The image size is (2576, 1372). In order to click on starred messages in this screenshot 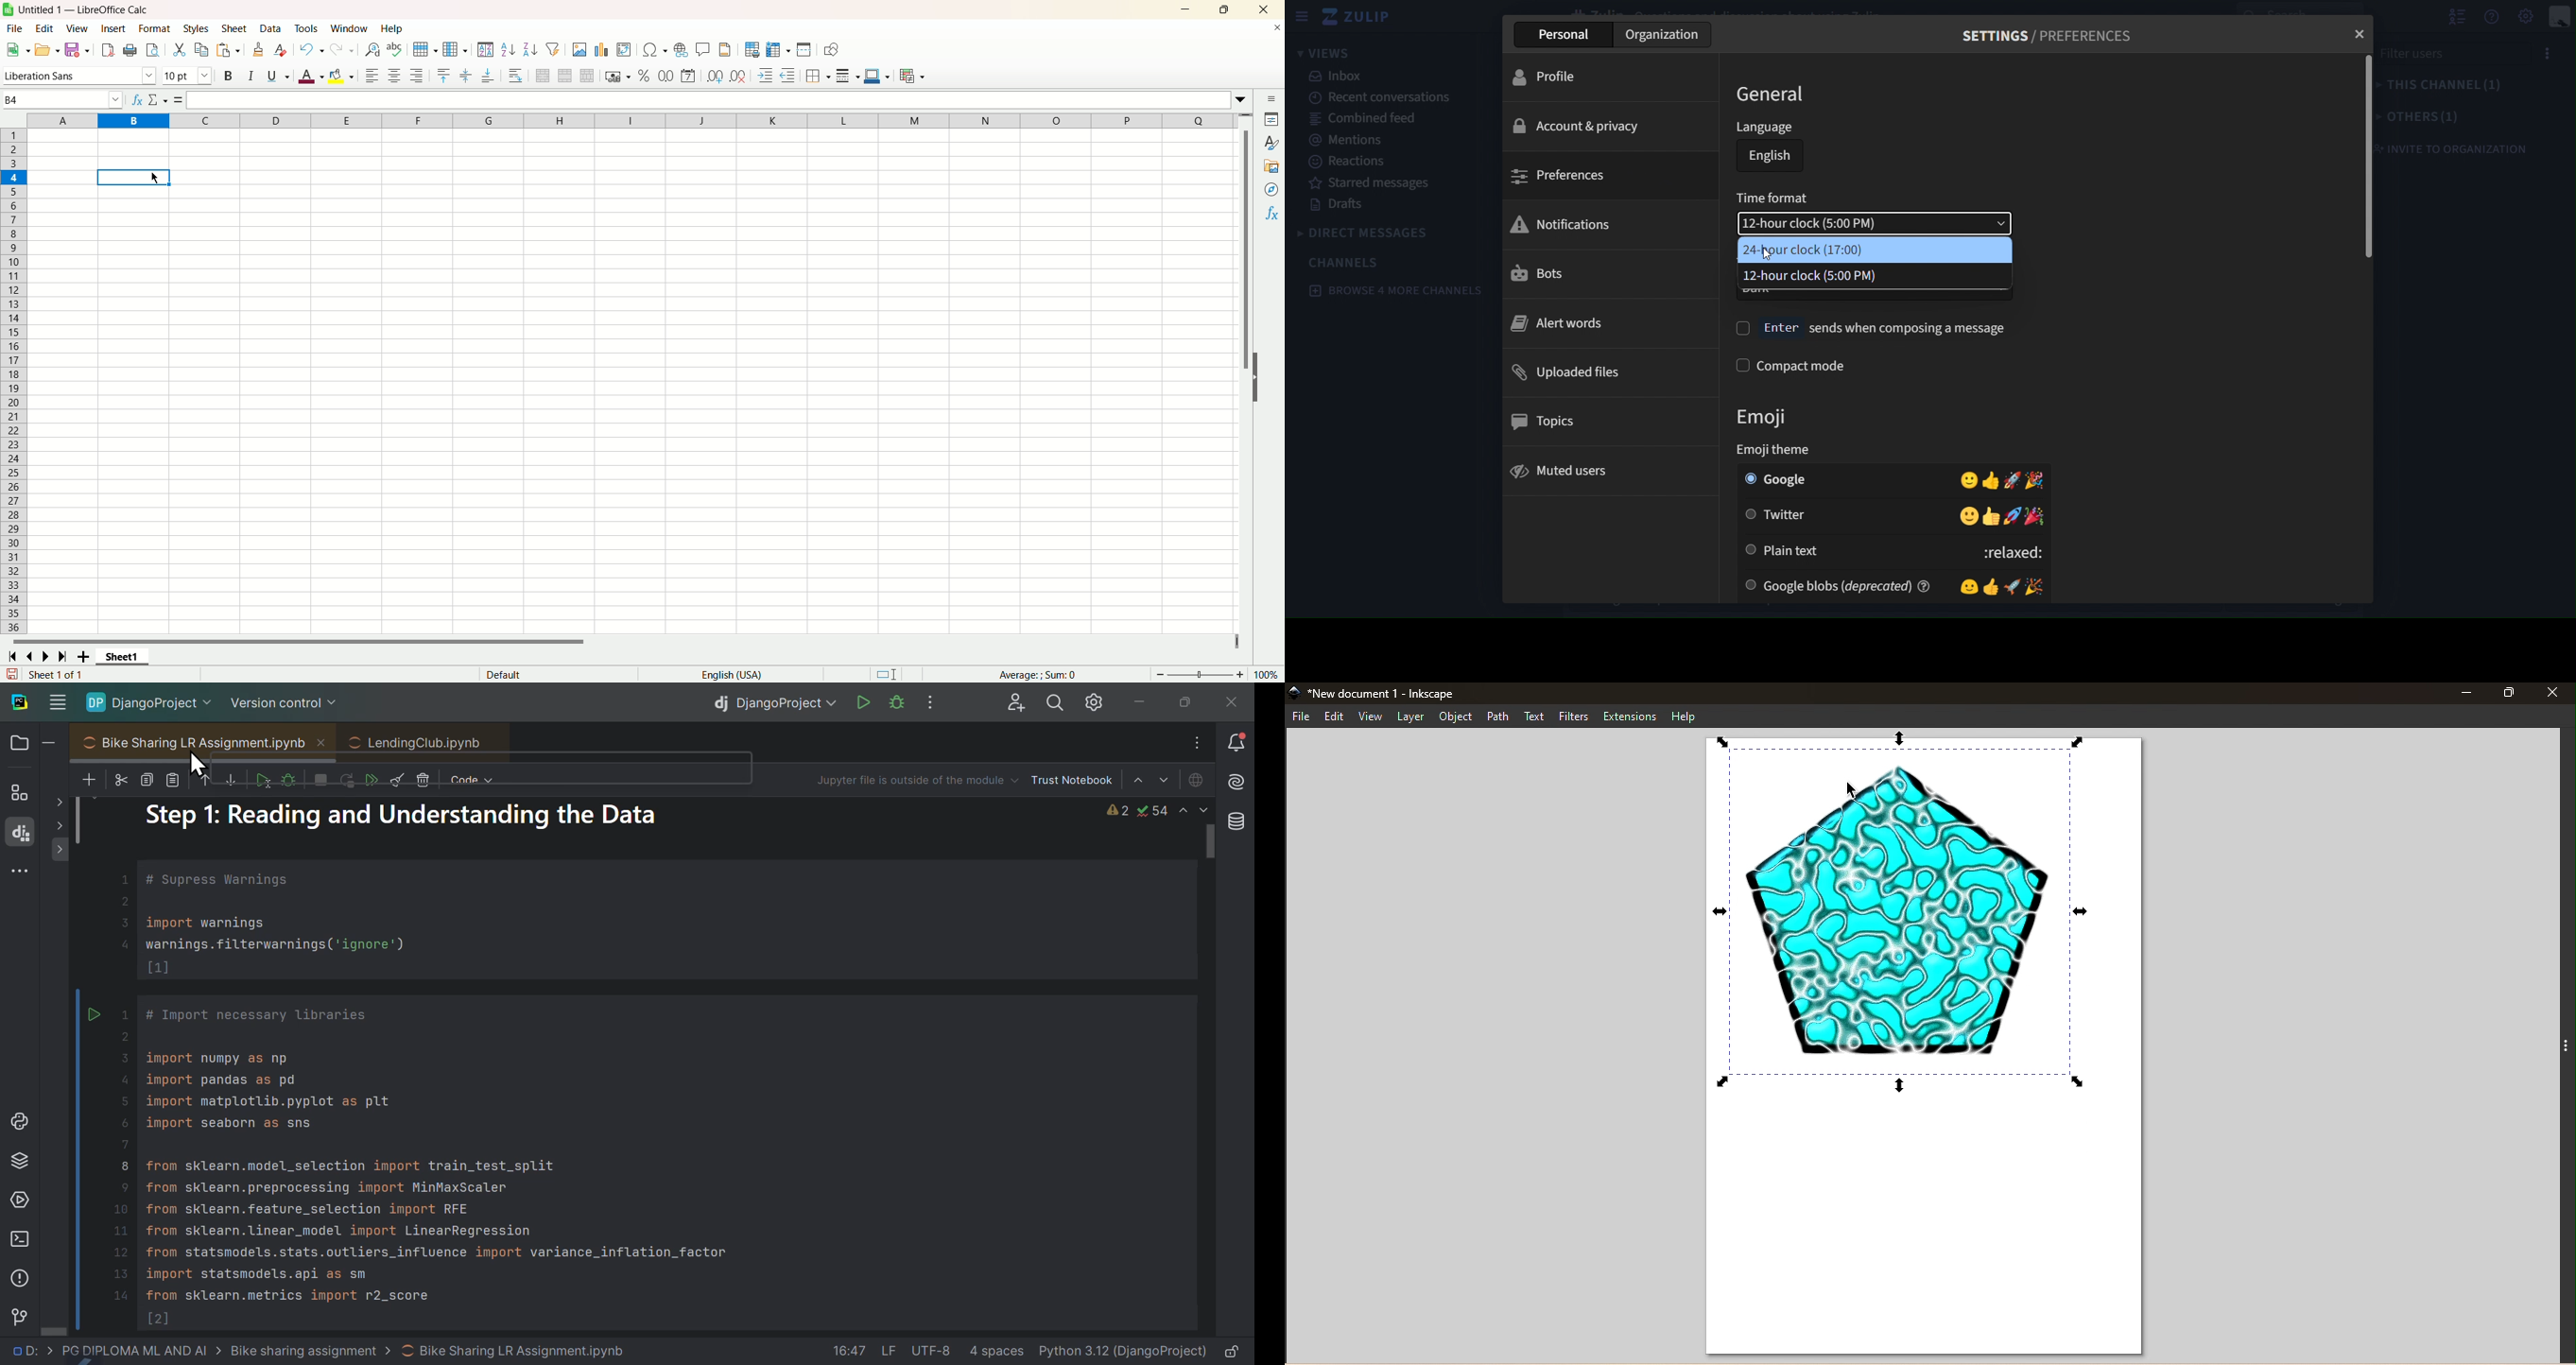, I will do `click(1376, 184)`.